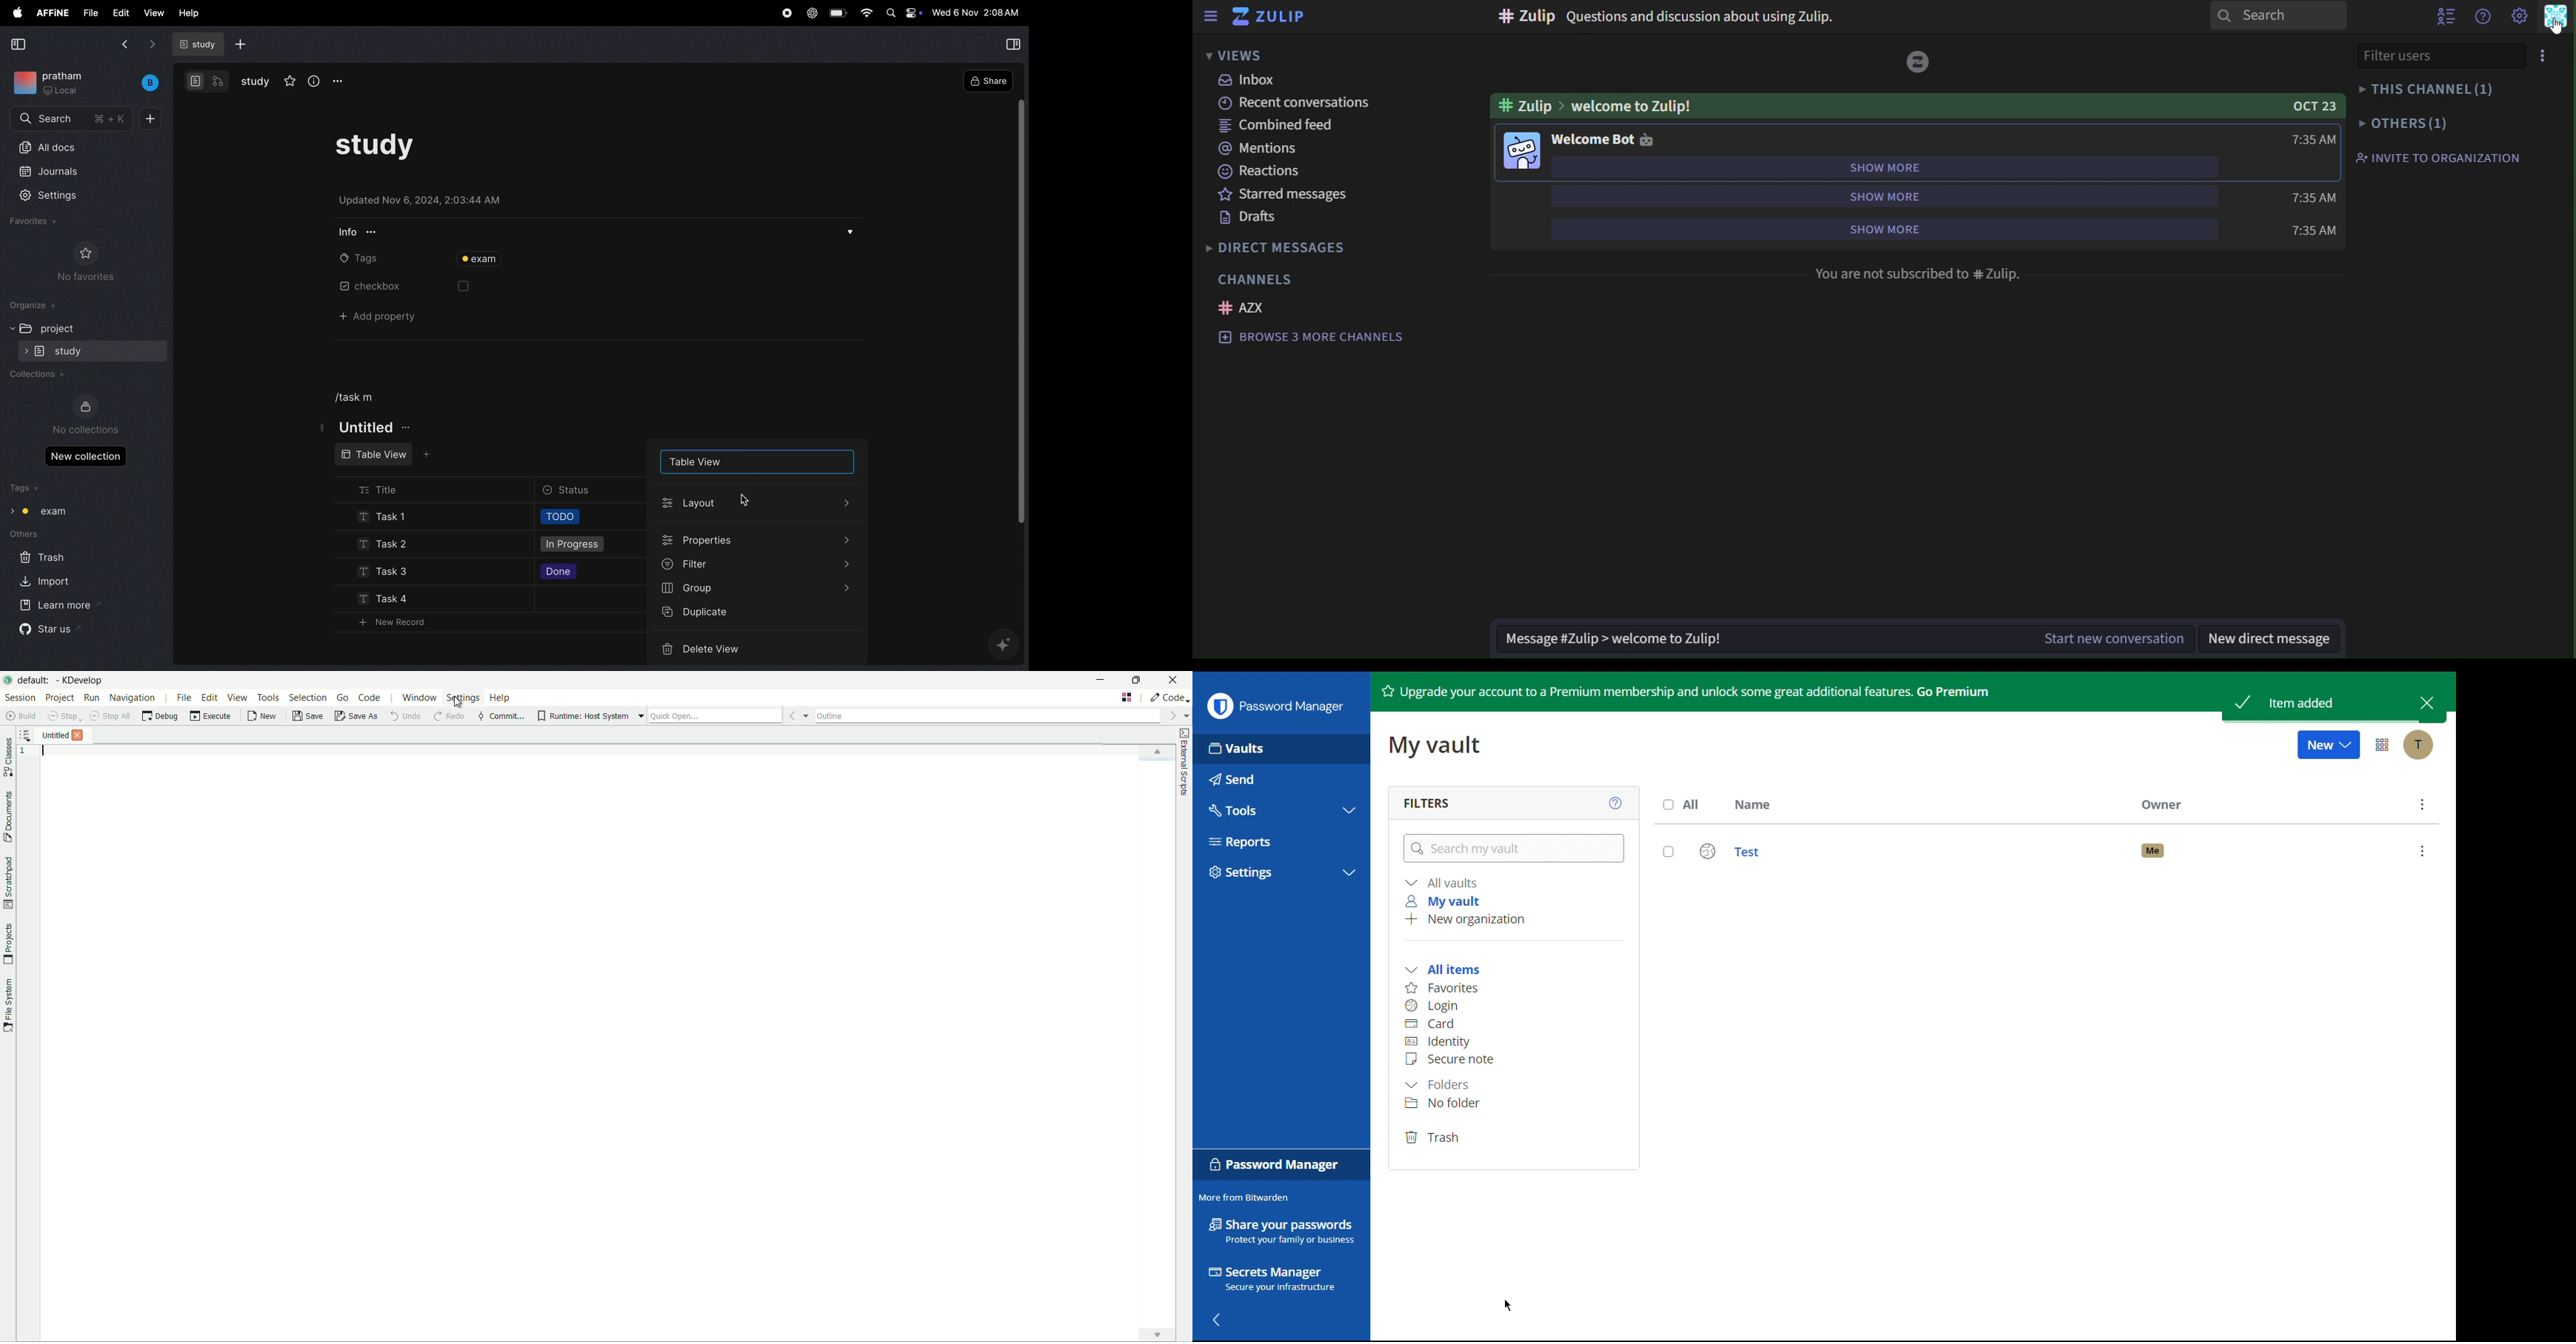 The width and height of the screenshot is (2576, 1344). Describe the element at coordinates (2444, 17) in the screenshot. I see `hide user list` at that location.